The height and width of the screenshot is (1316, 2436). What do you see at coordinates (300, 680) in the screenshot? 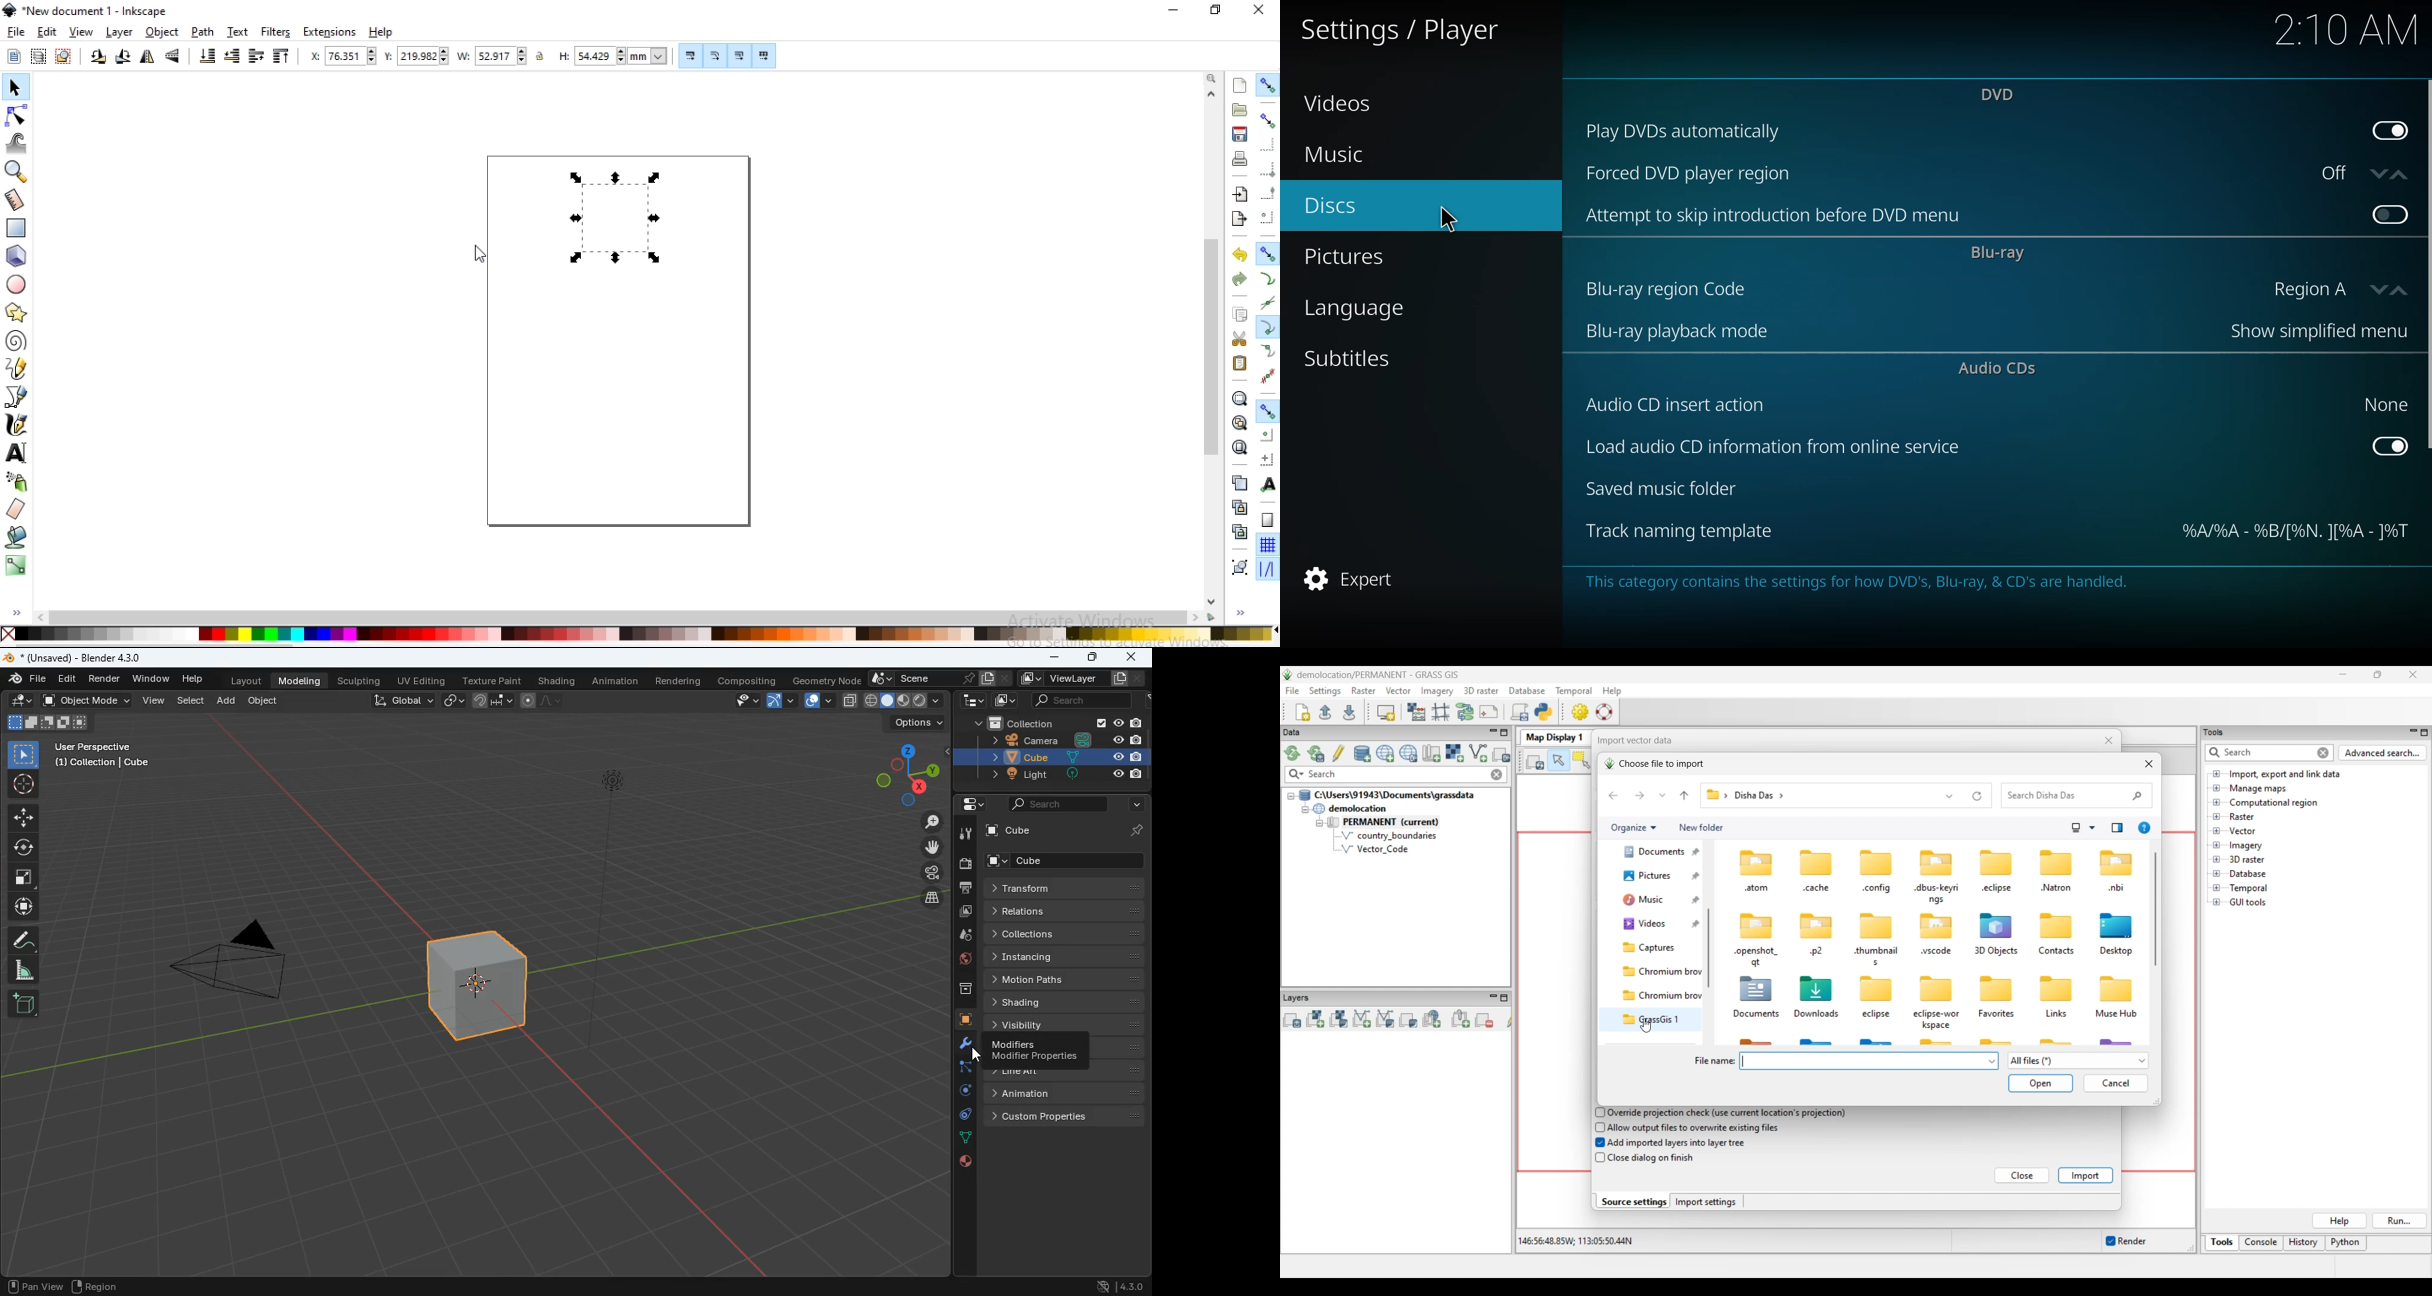
I see `modeling` at bounding box center [300, 680].